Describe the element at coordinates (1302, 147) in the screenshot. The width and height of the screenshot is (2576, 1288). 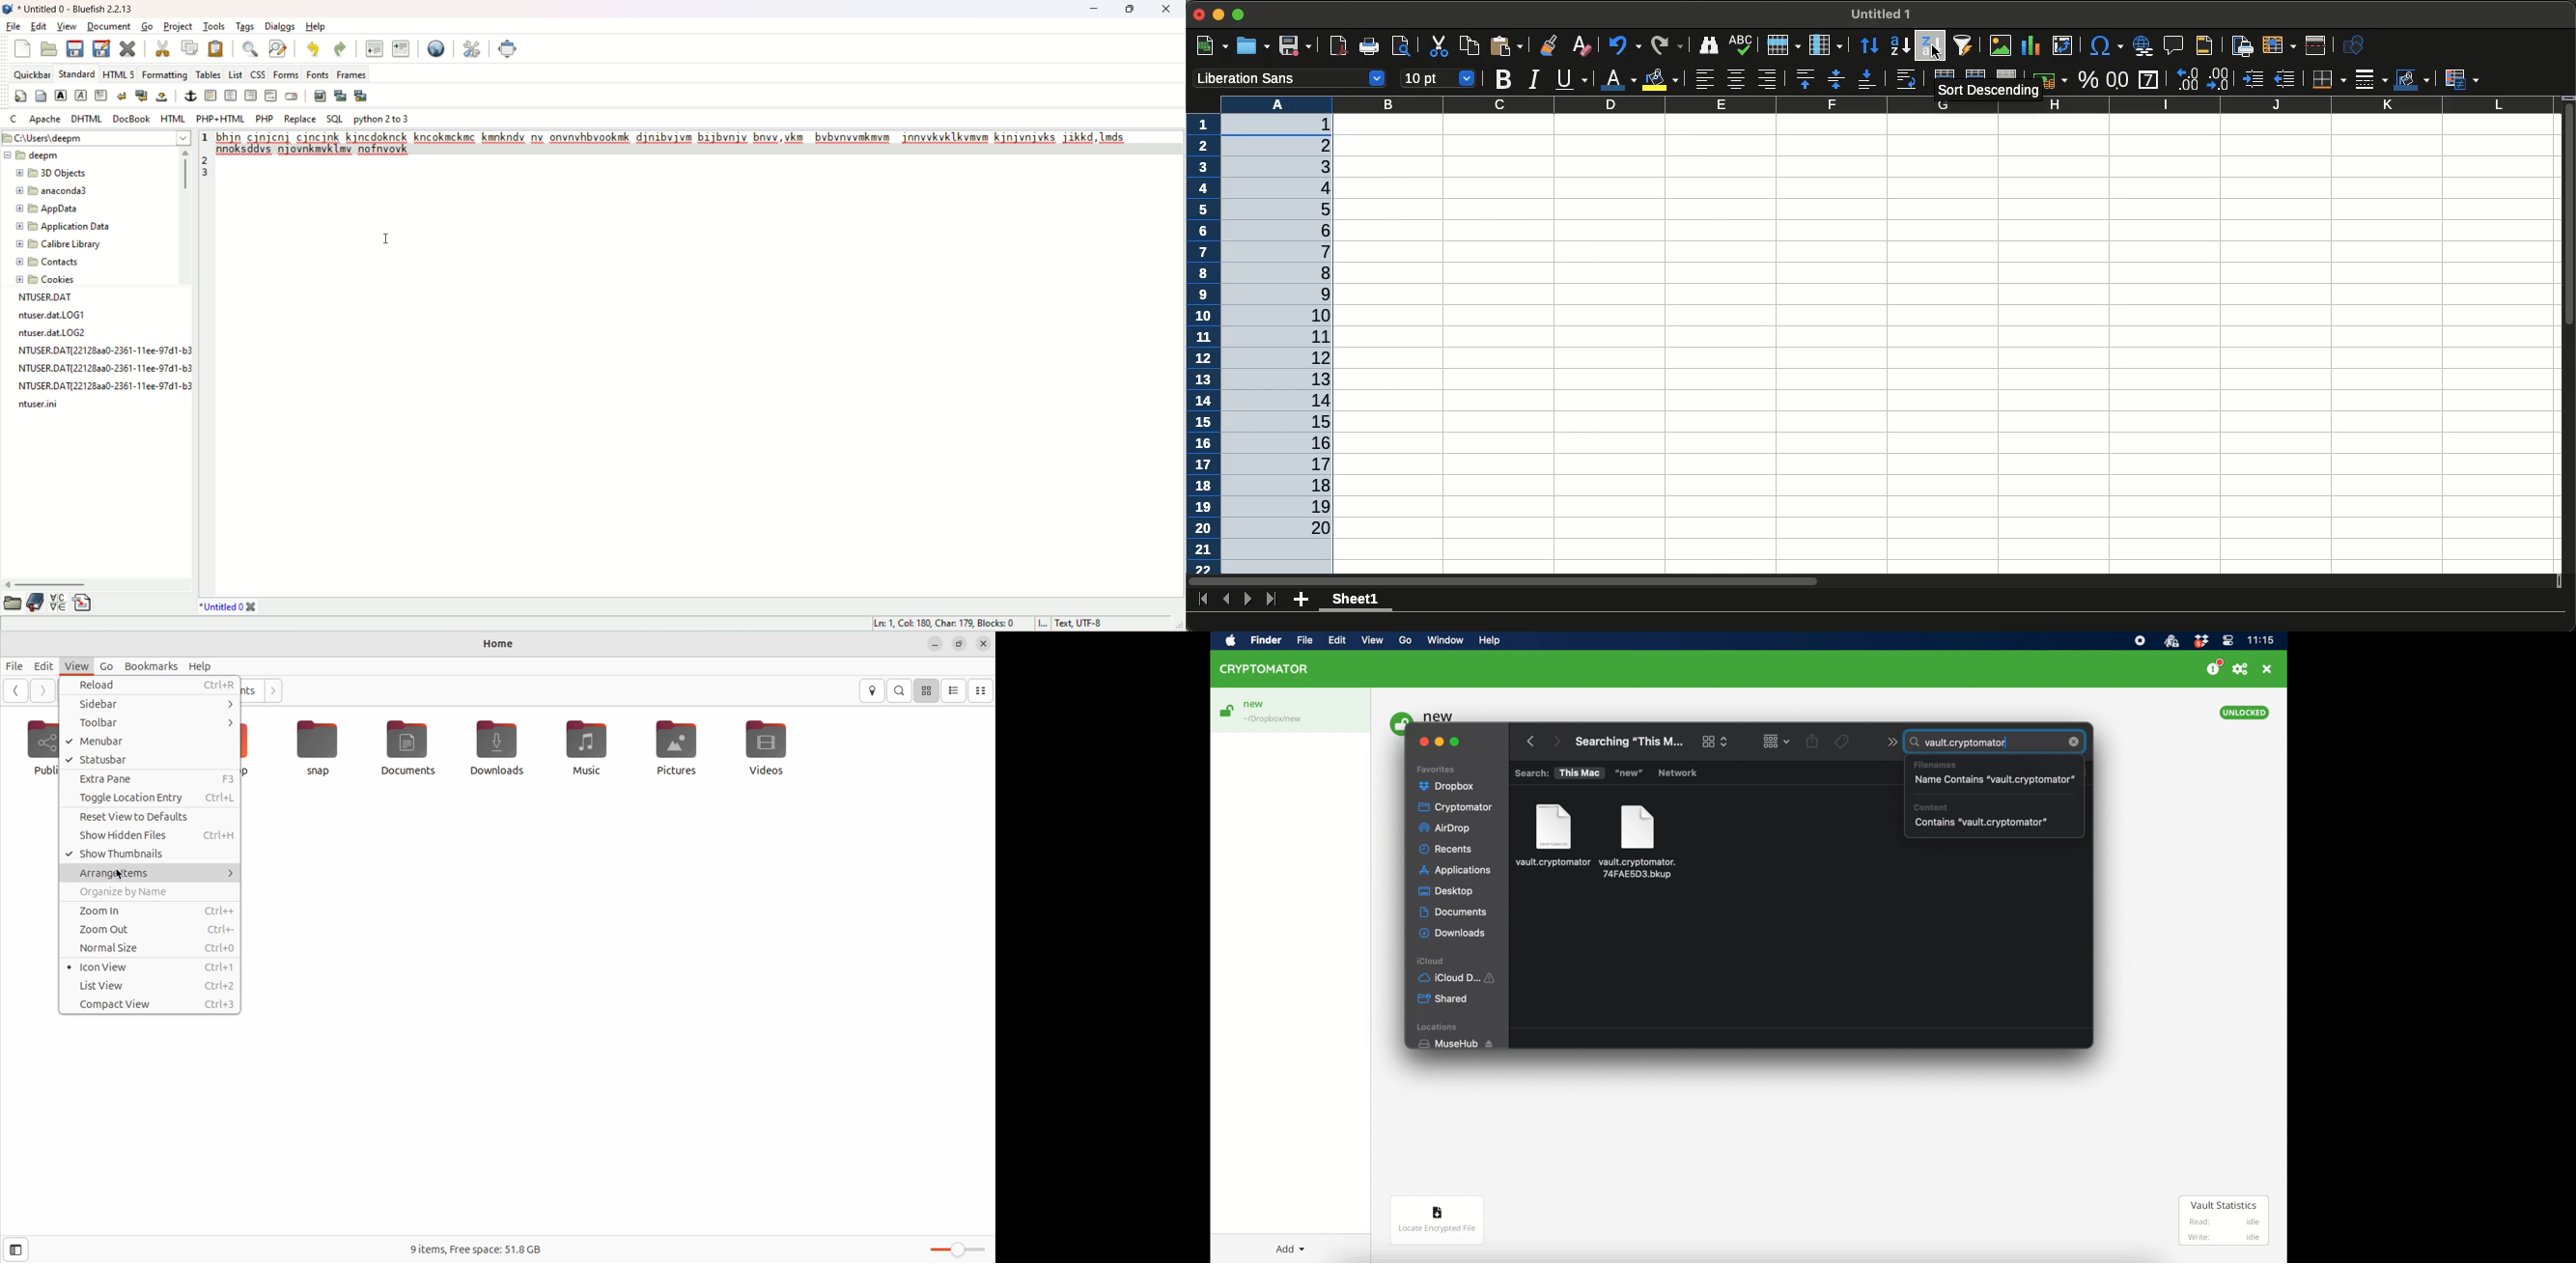
I see `2` at that location.